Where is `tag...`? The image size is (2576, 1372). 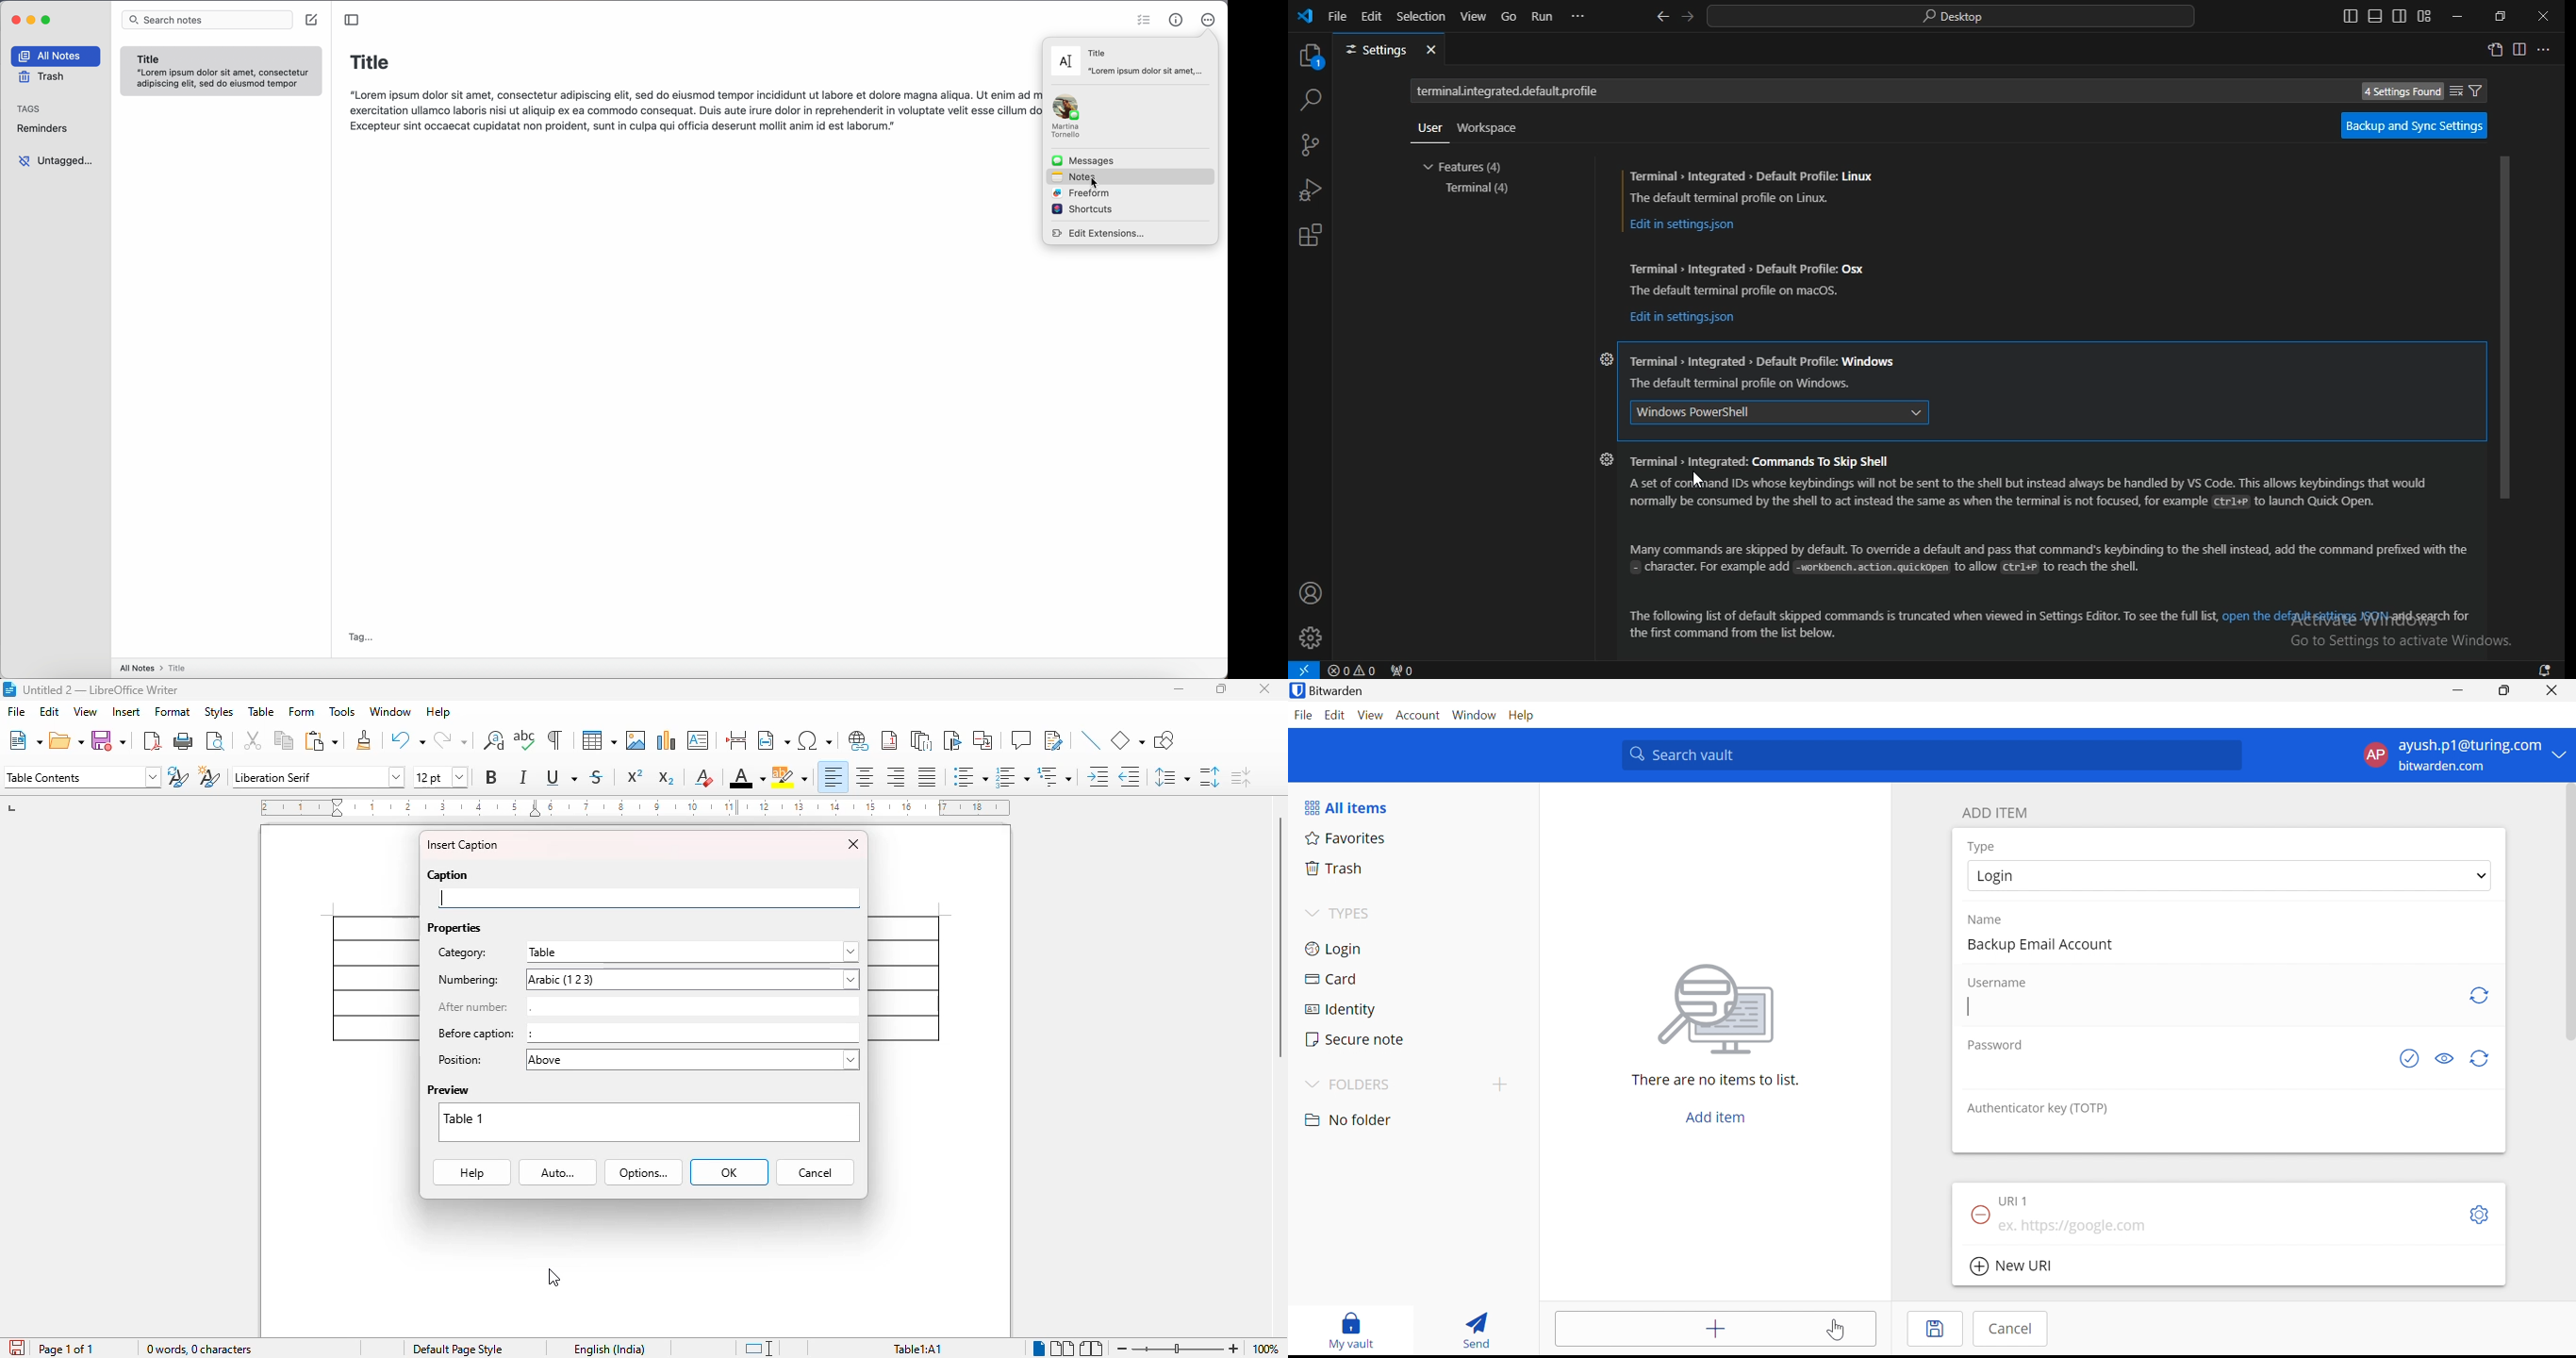 tag... is located at coordinates (362, 636).